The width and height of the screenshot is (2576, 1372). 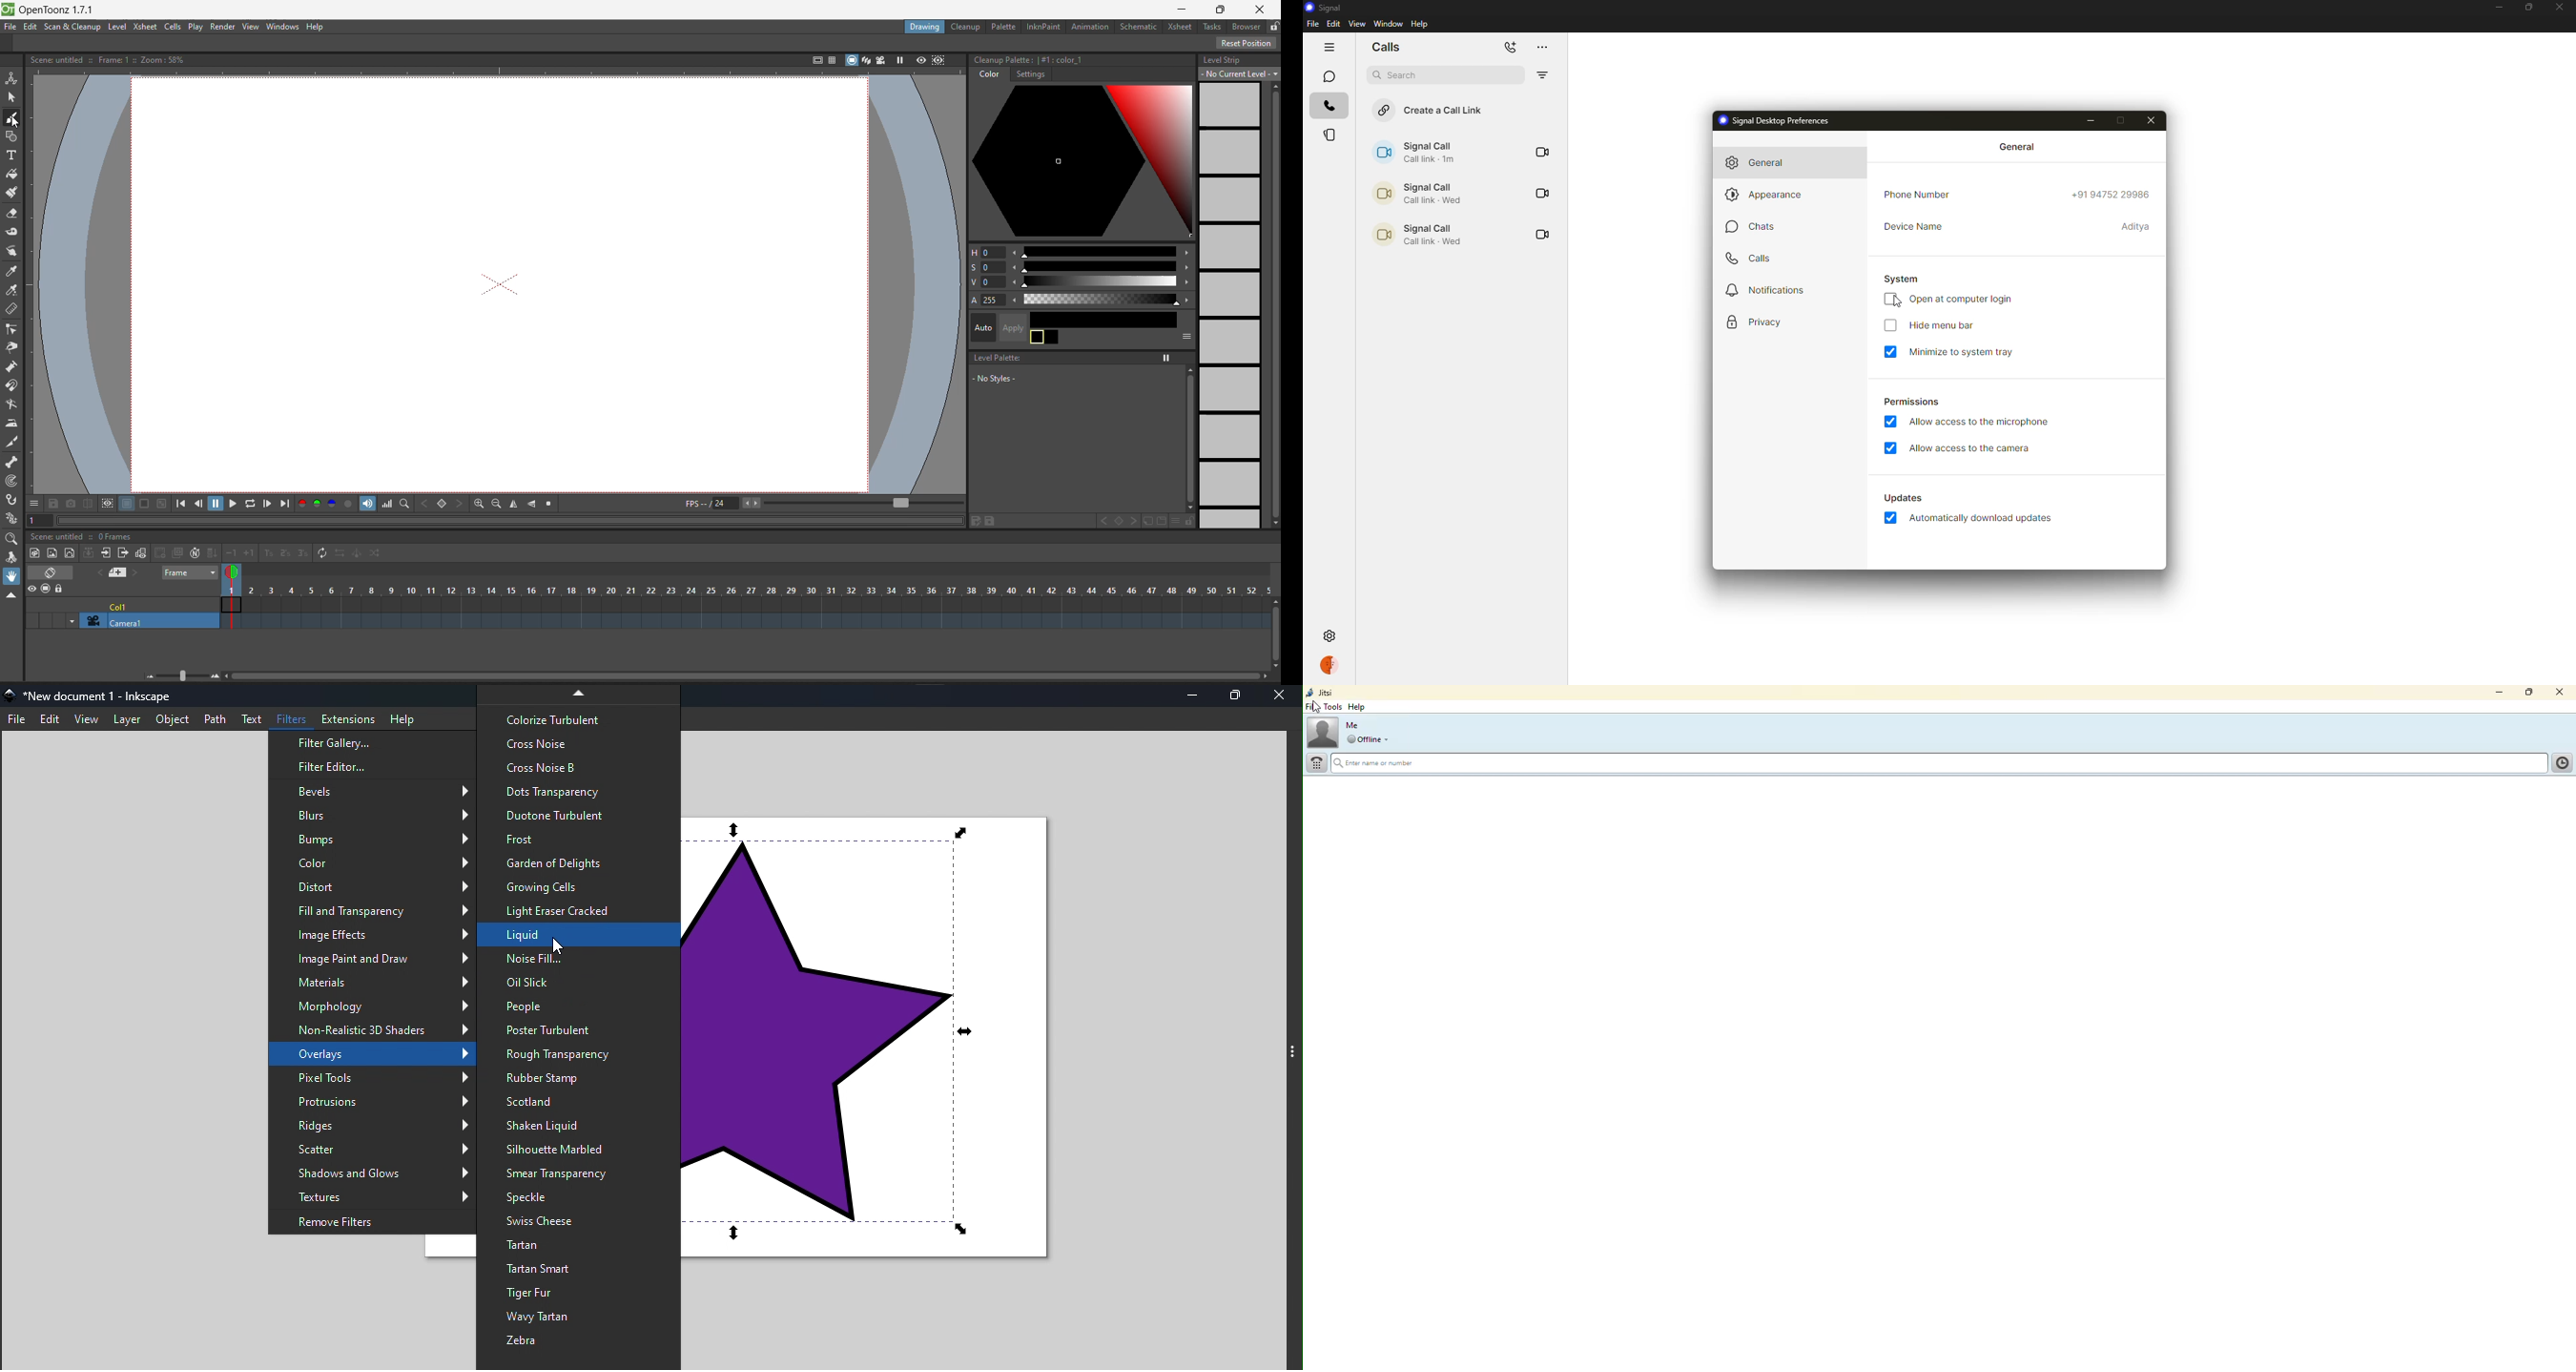 I want to click on Toggle command panel, so click(x=1290, y=1052).